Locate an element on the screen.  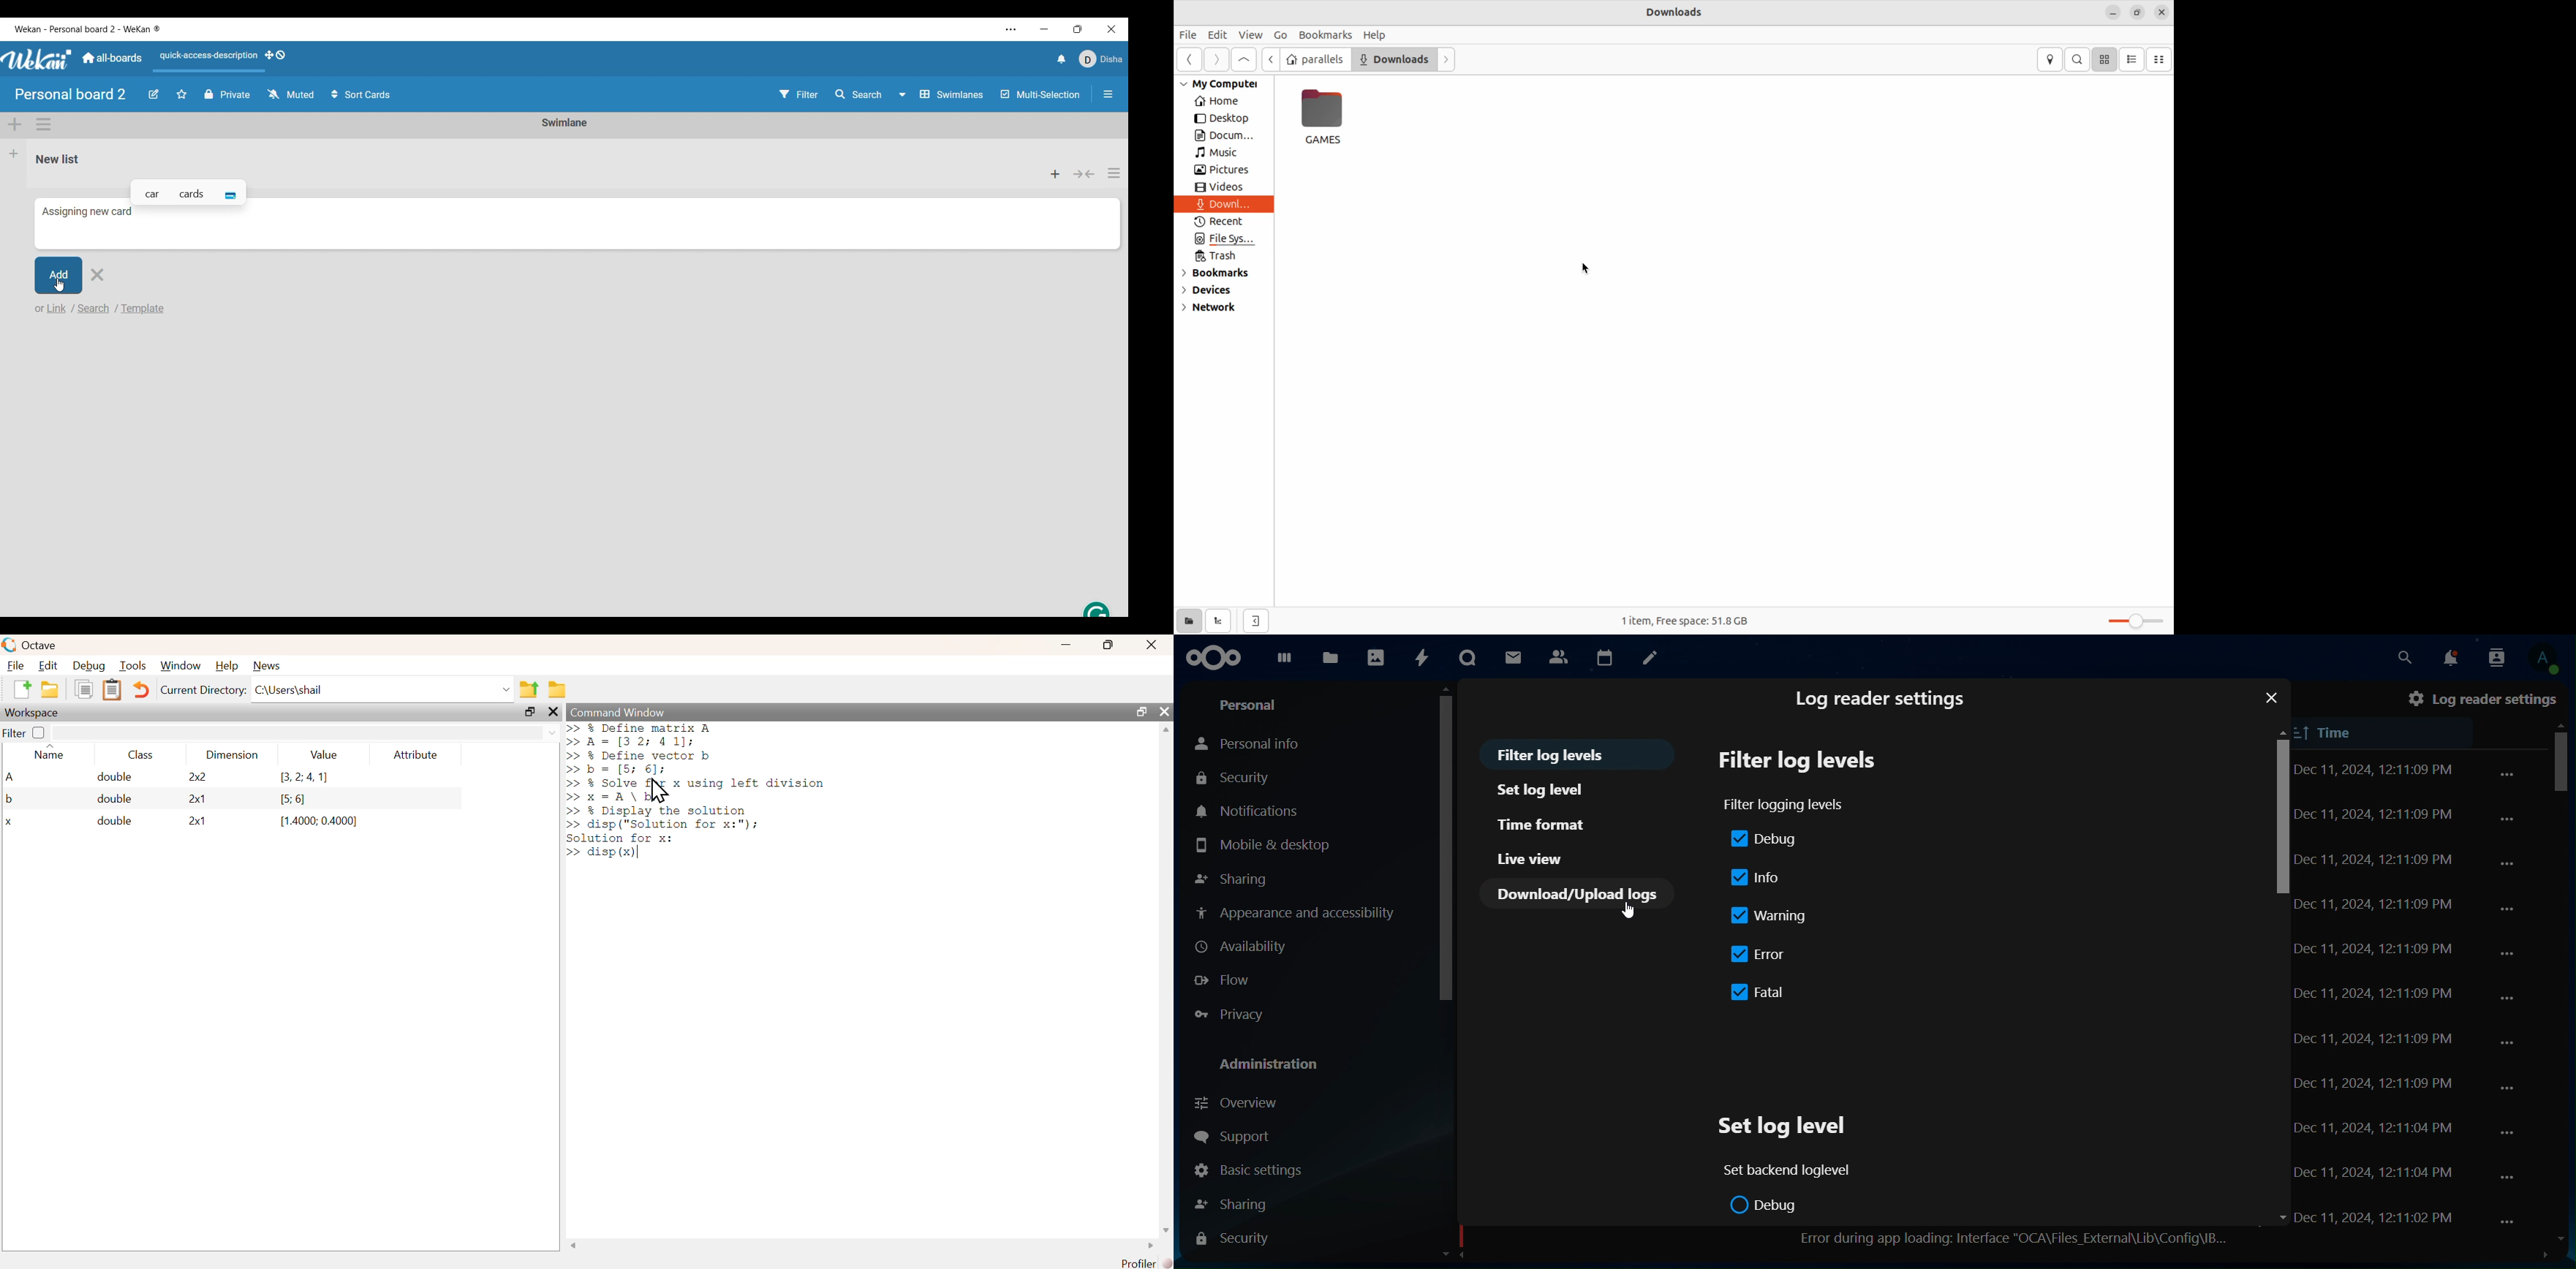
set backend loglevel is located at coordinates (1789, 1168).